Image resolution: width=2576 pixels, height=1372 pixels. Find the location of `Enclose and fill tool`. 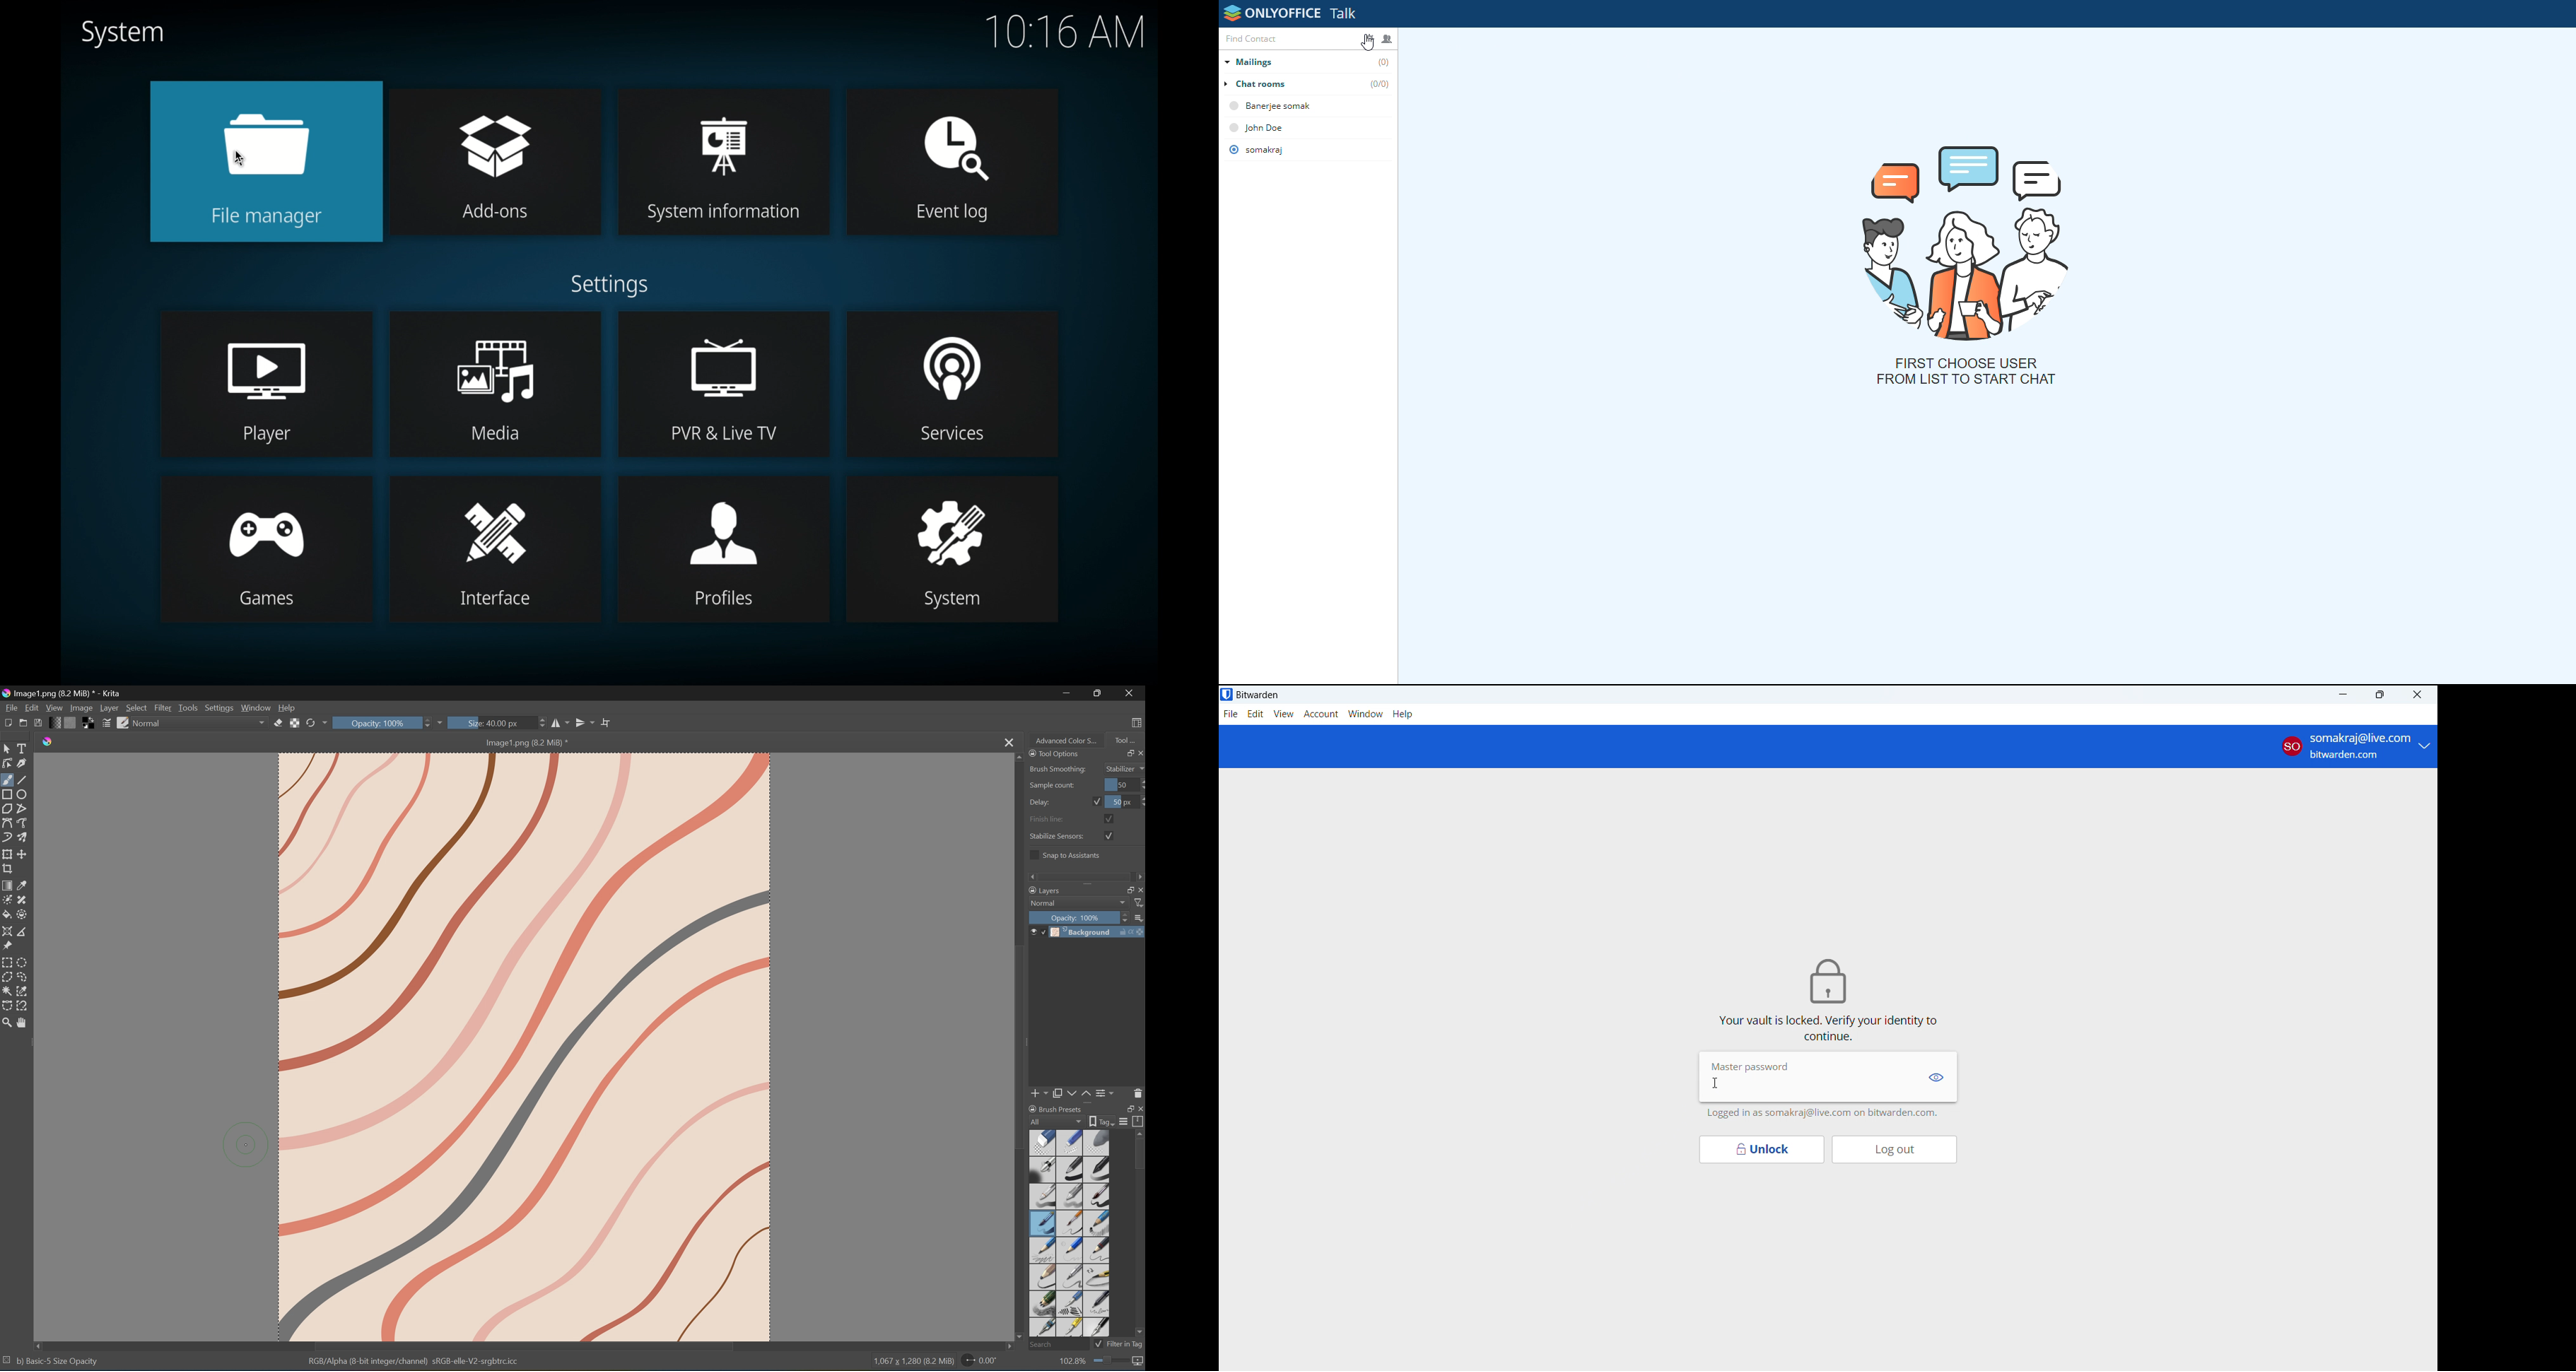

Enclose and fill tool is located at coordinates (21, 914).